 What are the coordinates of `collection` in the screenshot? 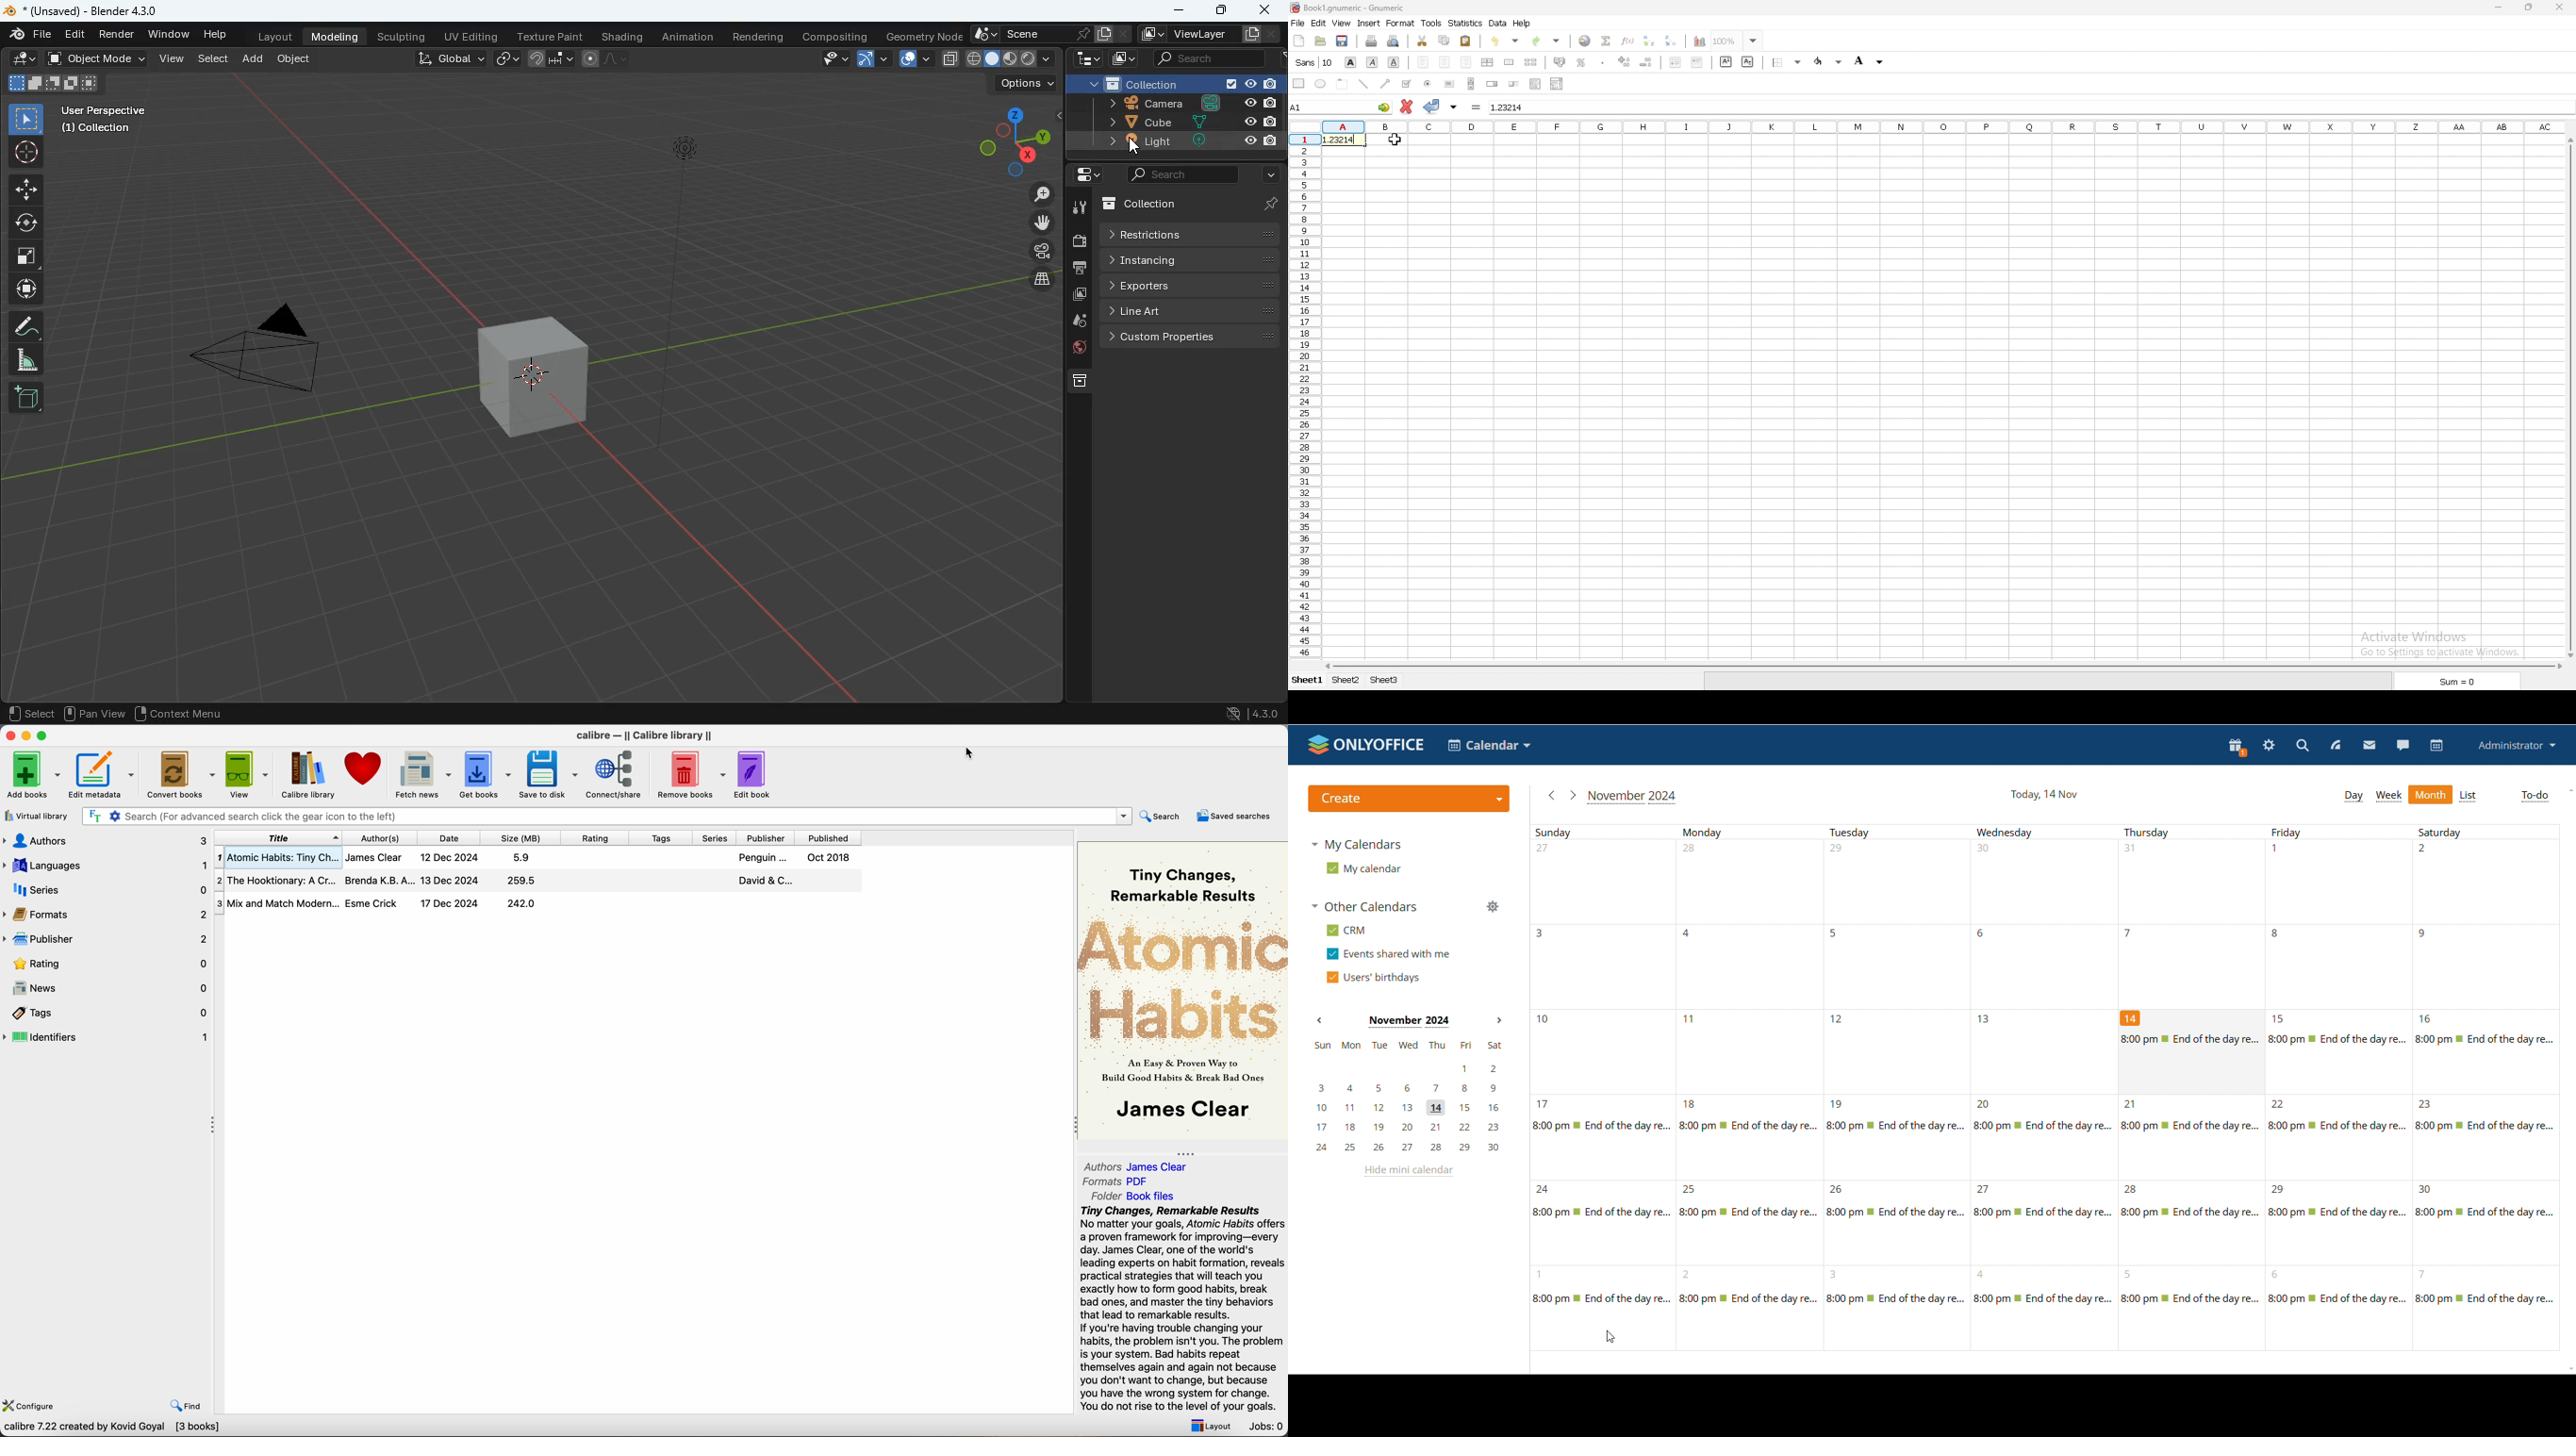 It's located at (1193, 205).